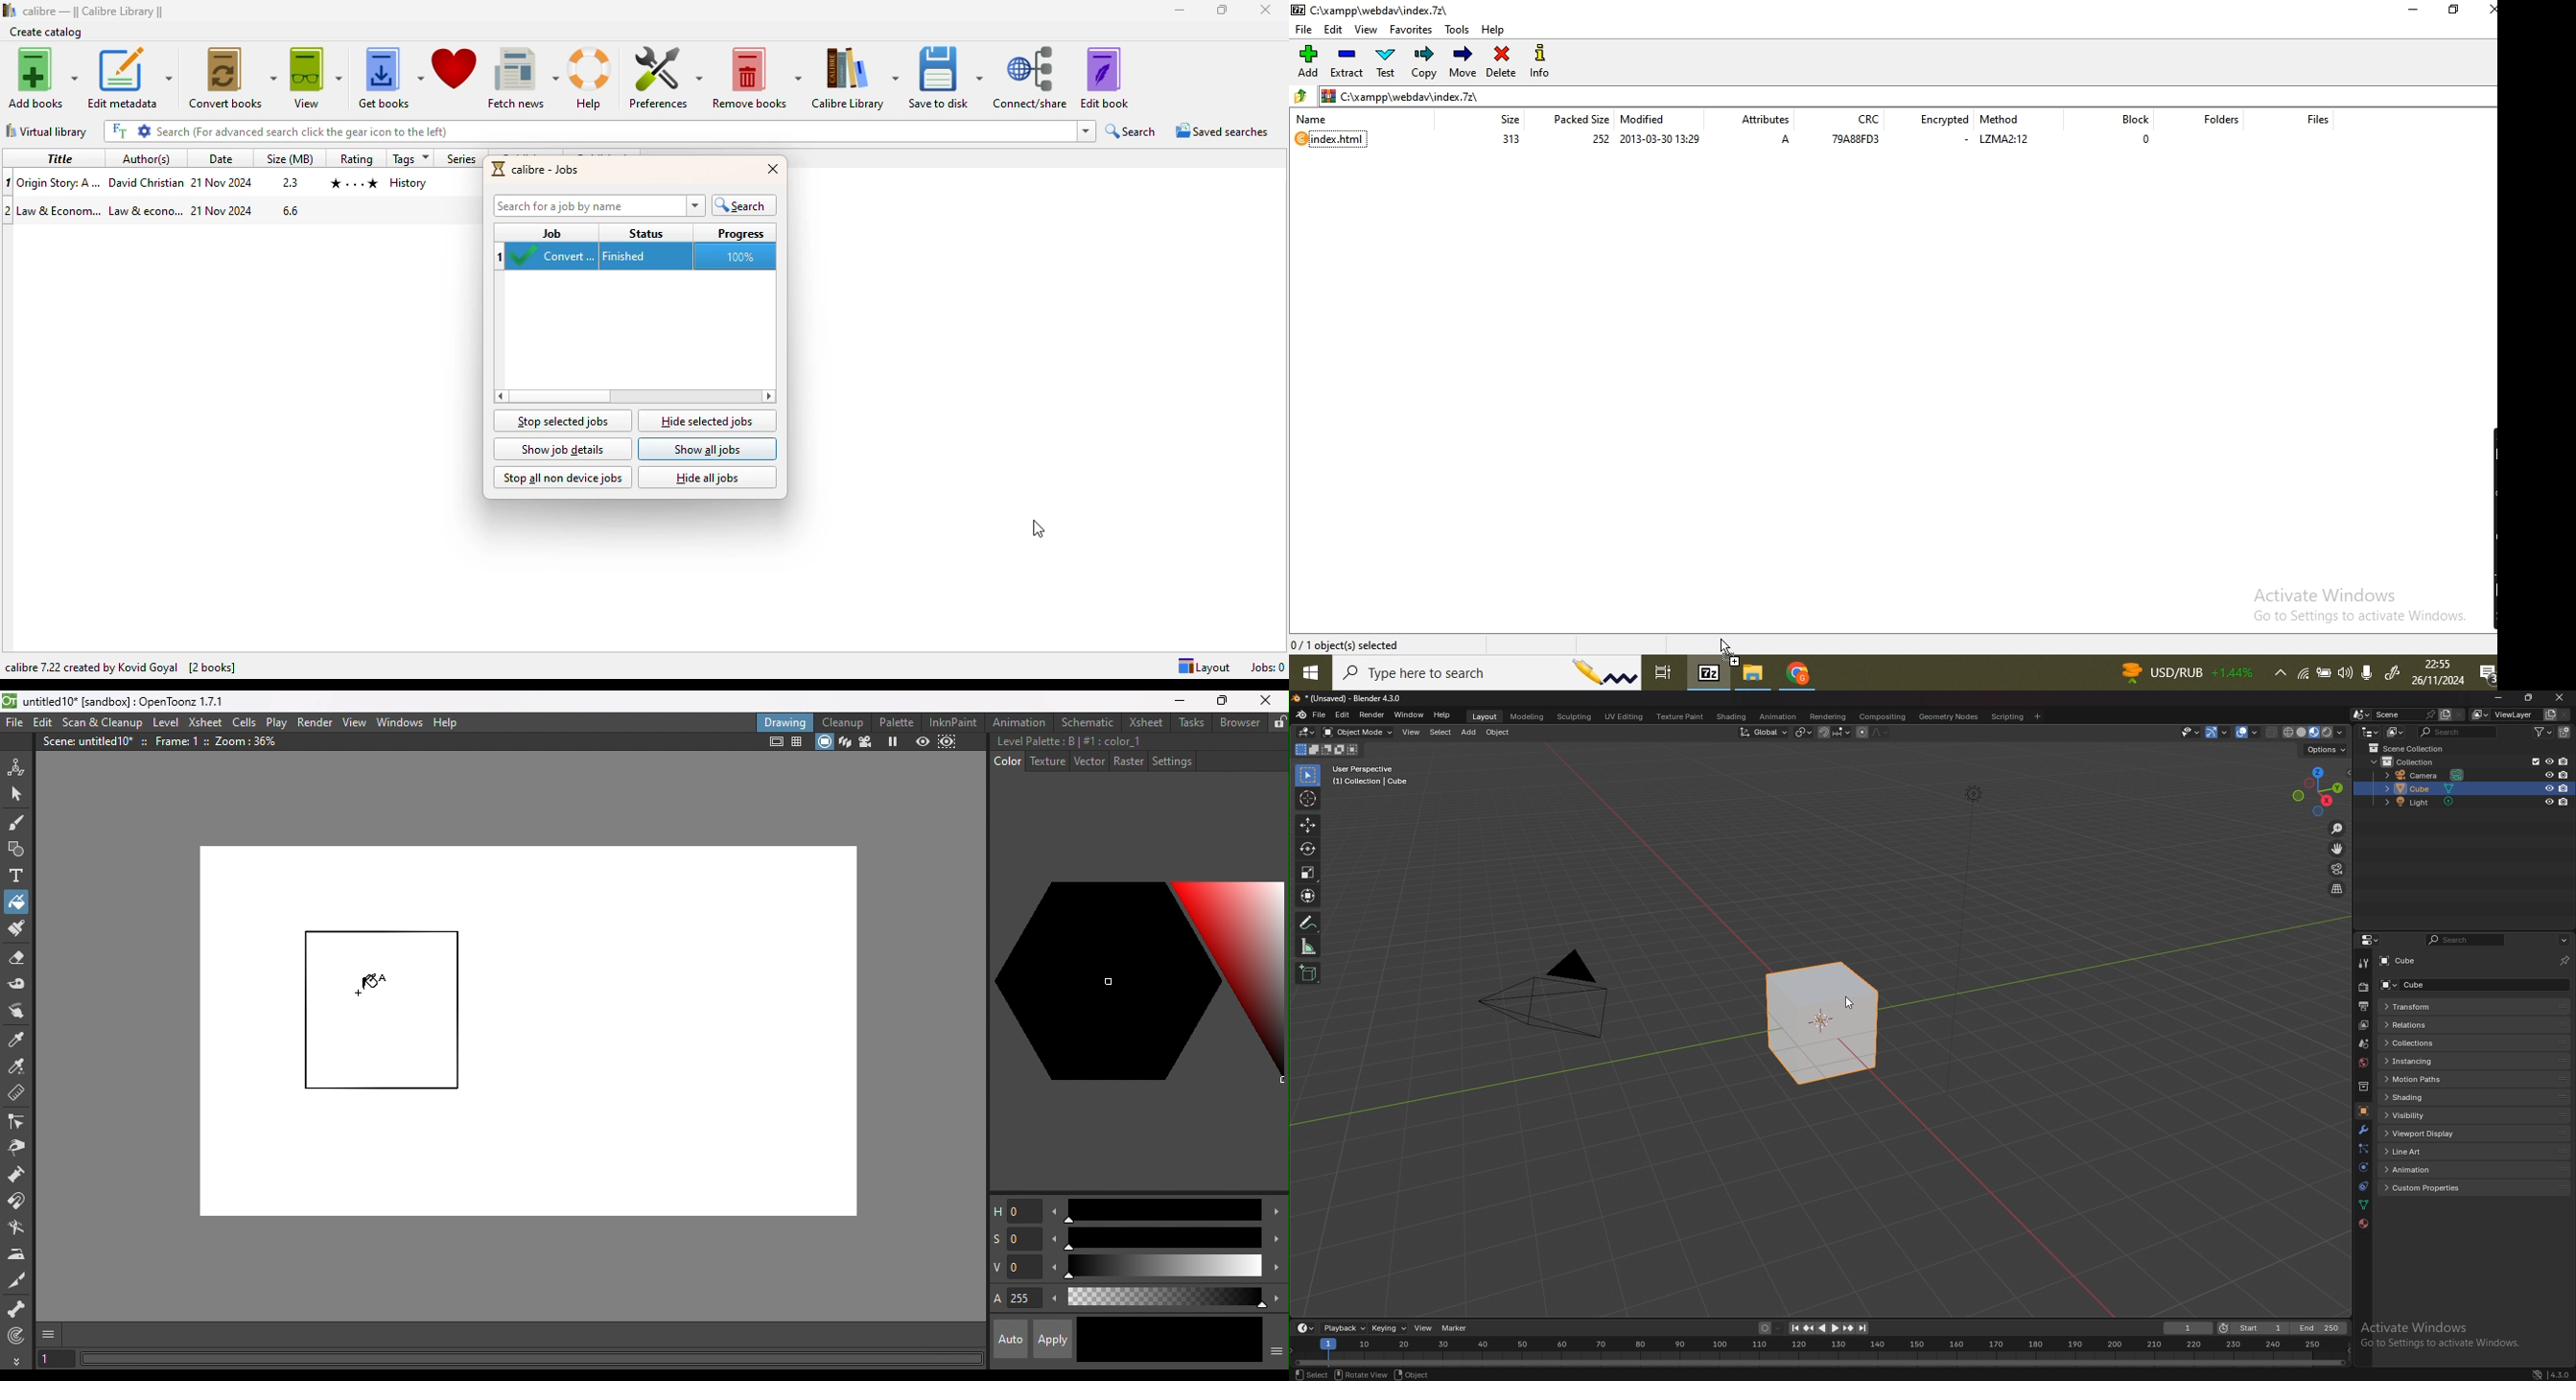  What do you see at coordinates (2427, 1152) in the screenshot?
I see `line art` at bounding box center [2427, 1152].